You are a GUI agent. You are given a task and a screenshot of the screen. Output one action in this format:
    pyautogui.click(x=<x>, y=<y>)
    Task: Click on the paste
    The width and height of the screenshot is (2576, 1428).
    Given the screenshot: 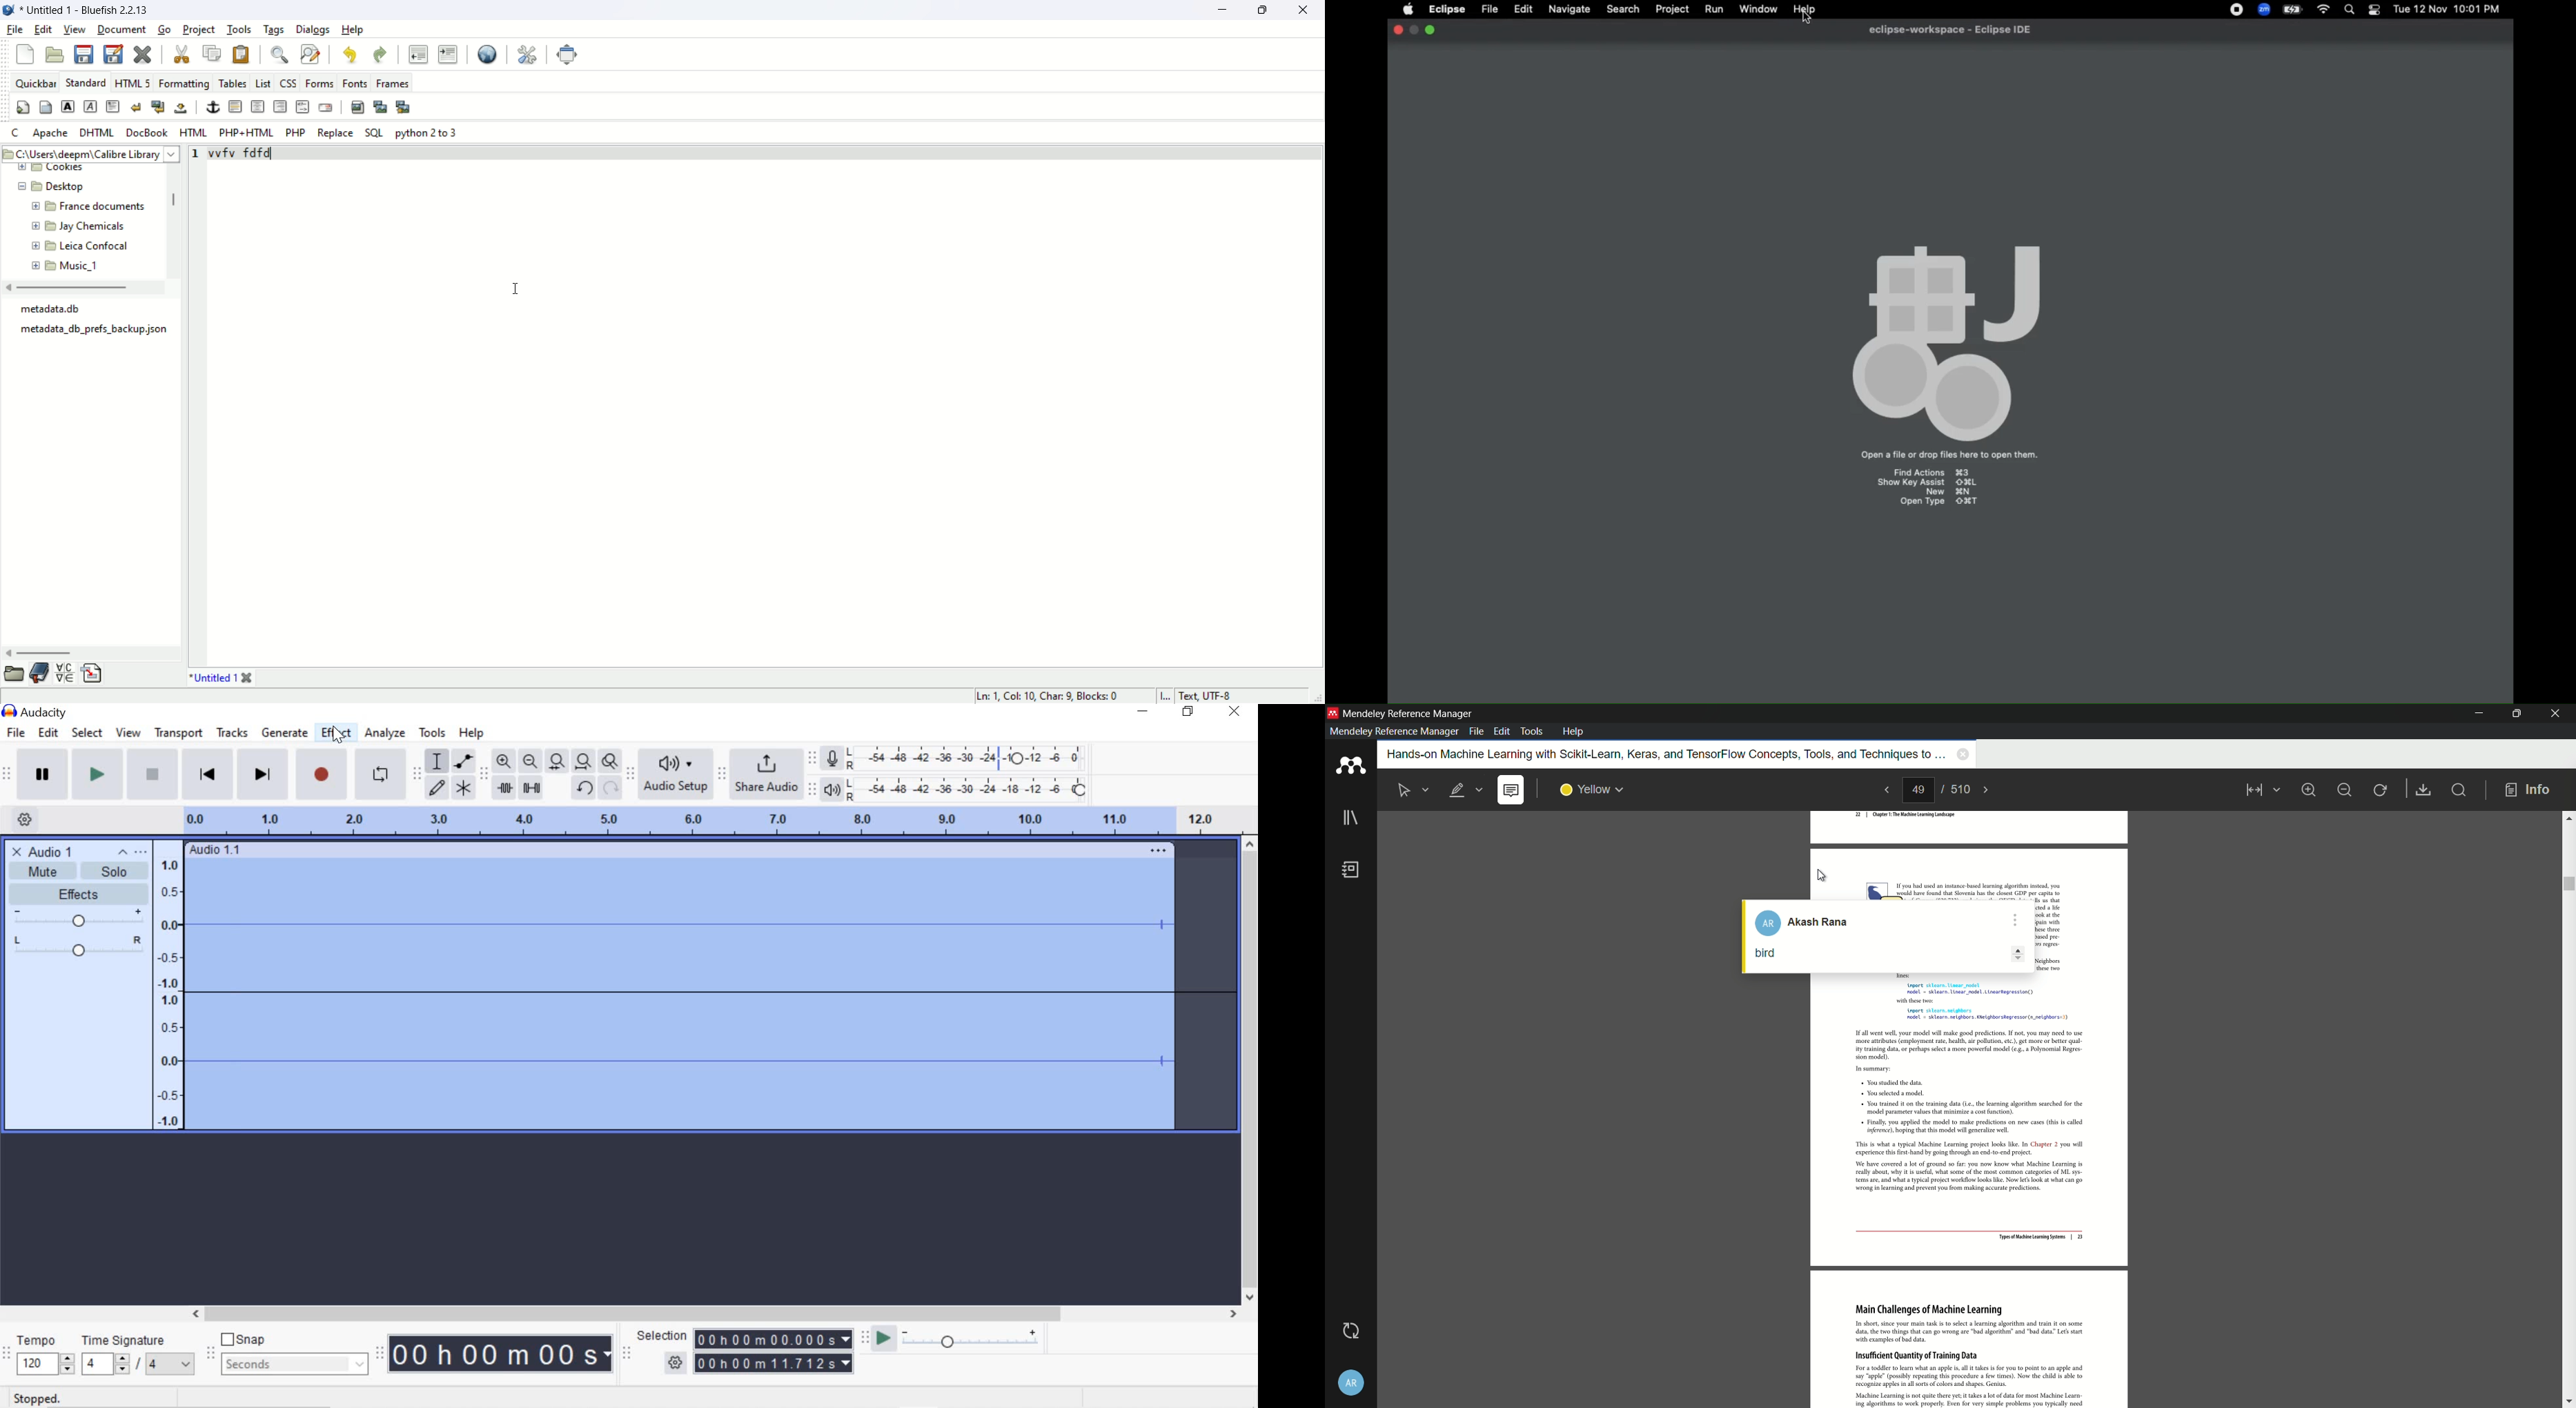 What is the action you would take?
    pyautogui.click(x=244, y=54)
    